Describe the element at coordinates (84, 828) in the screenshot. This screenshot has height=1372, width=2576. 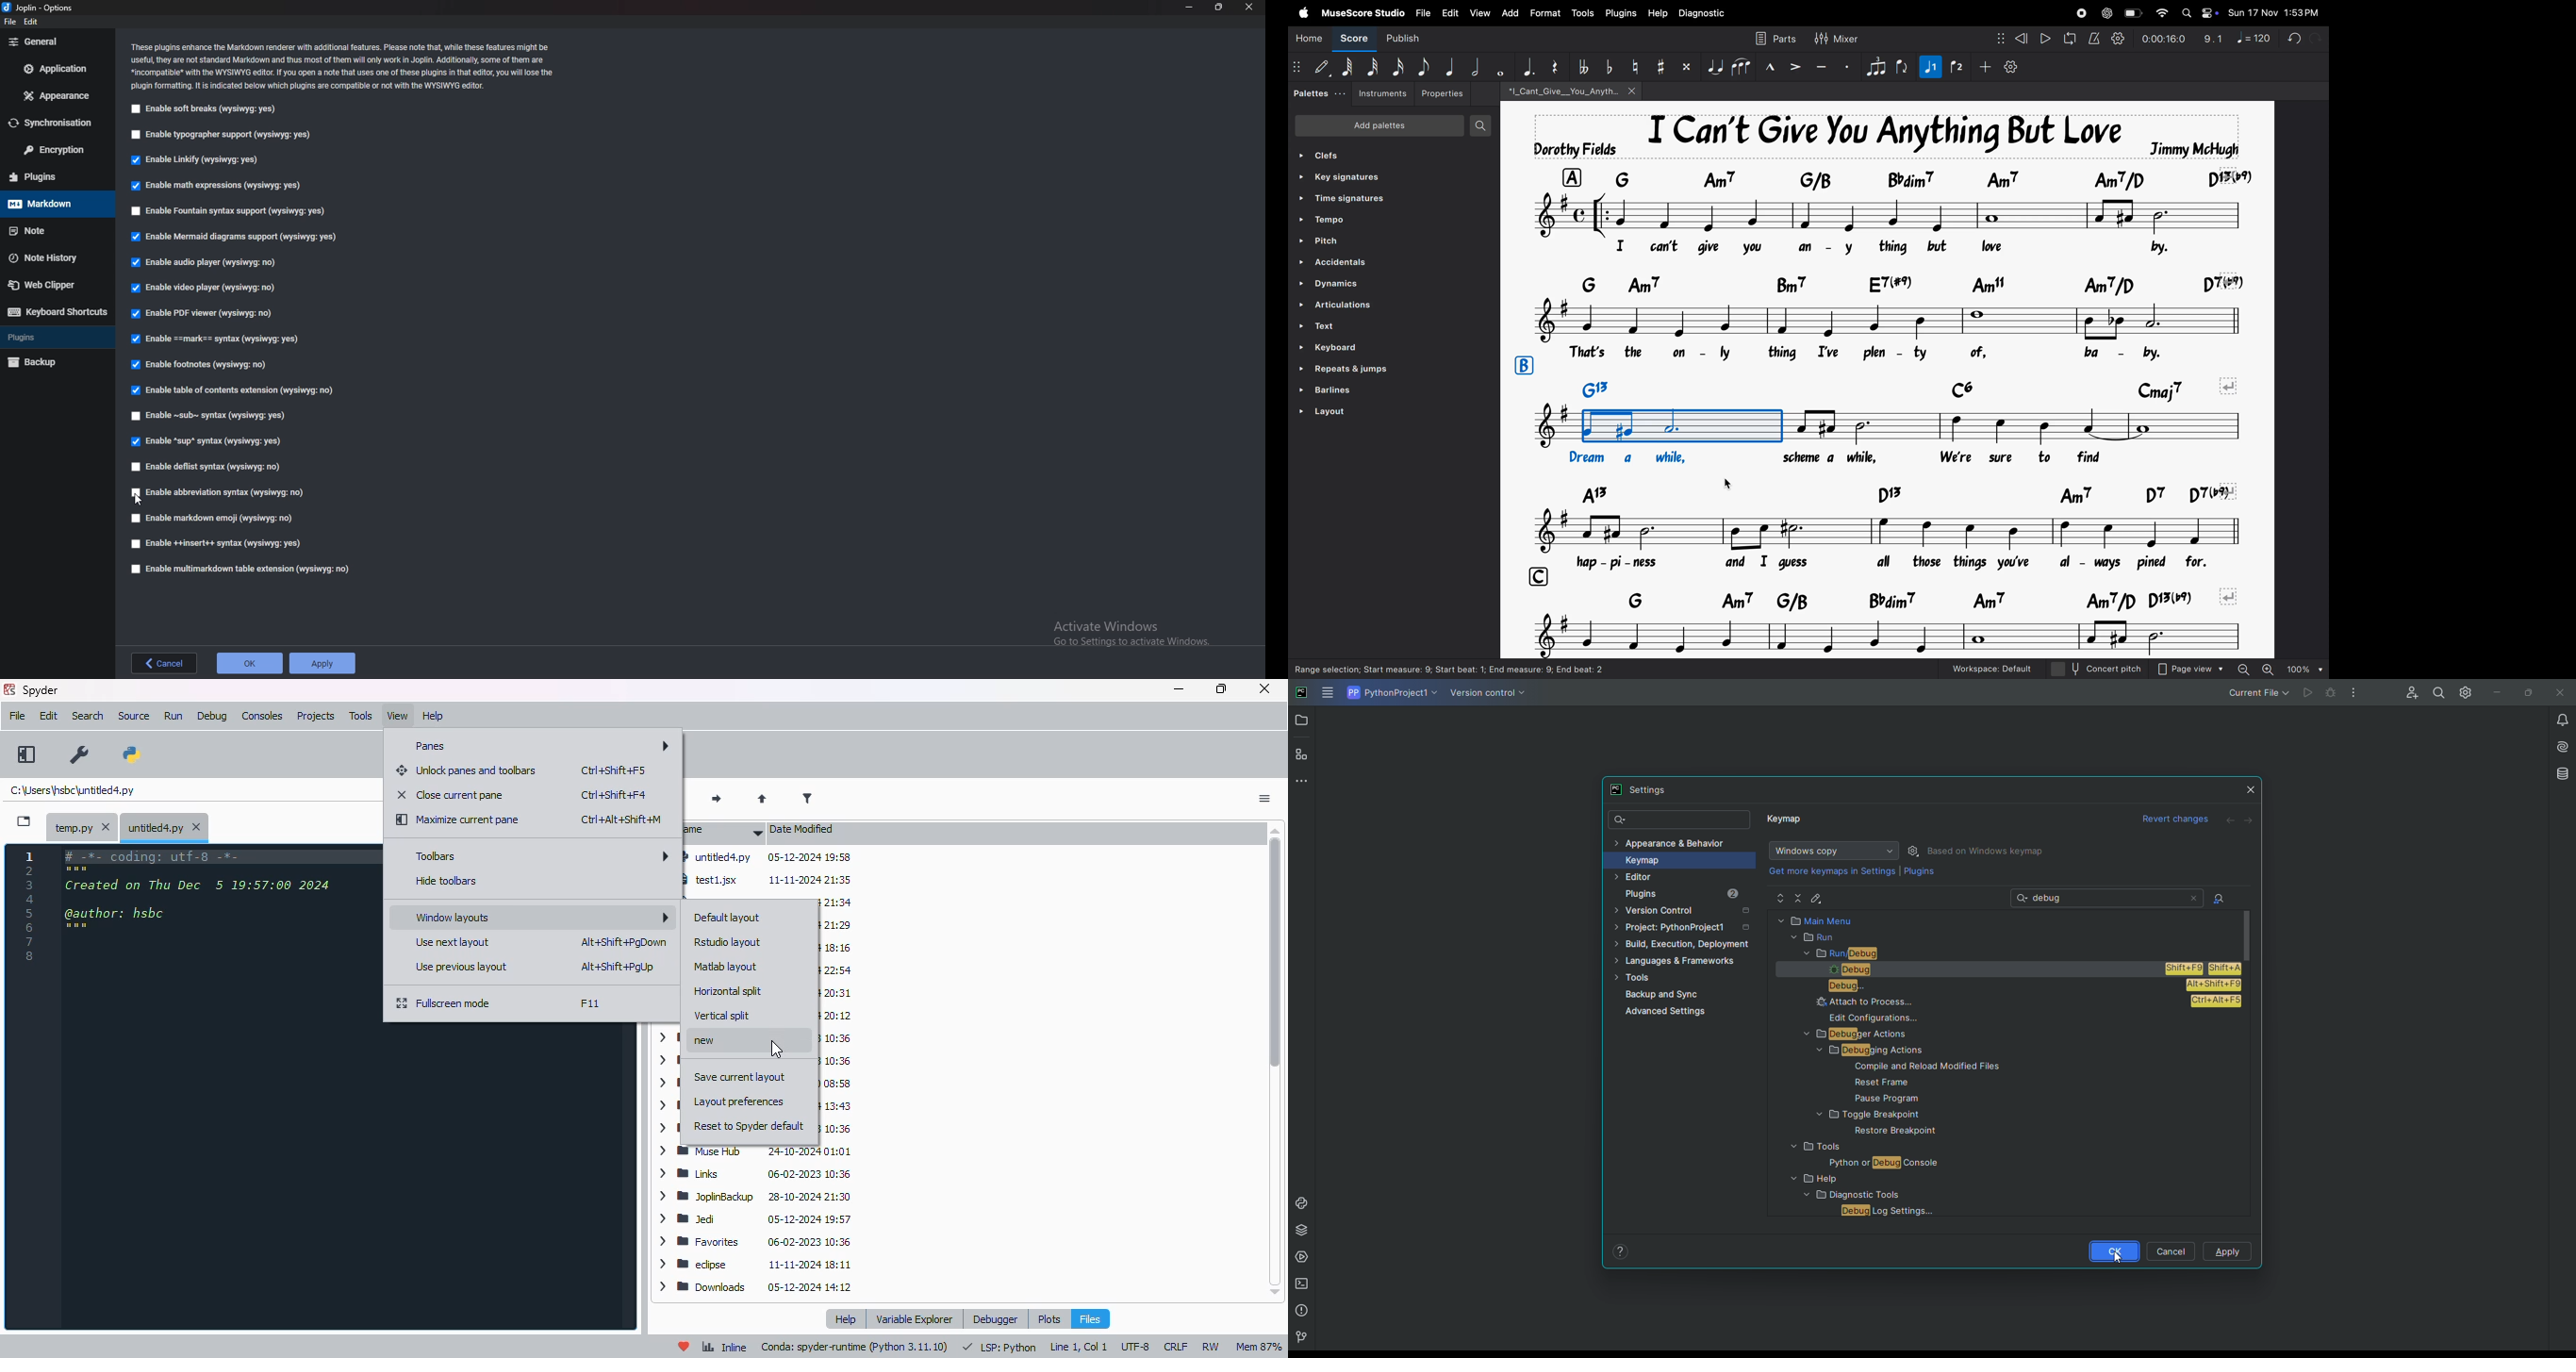
I see `temporary file` at that location.